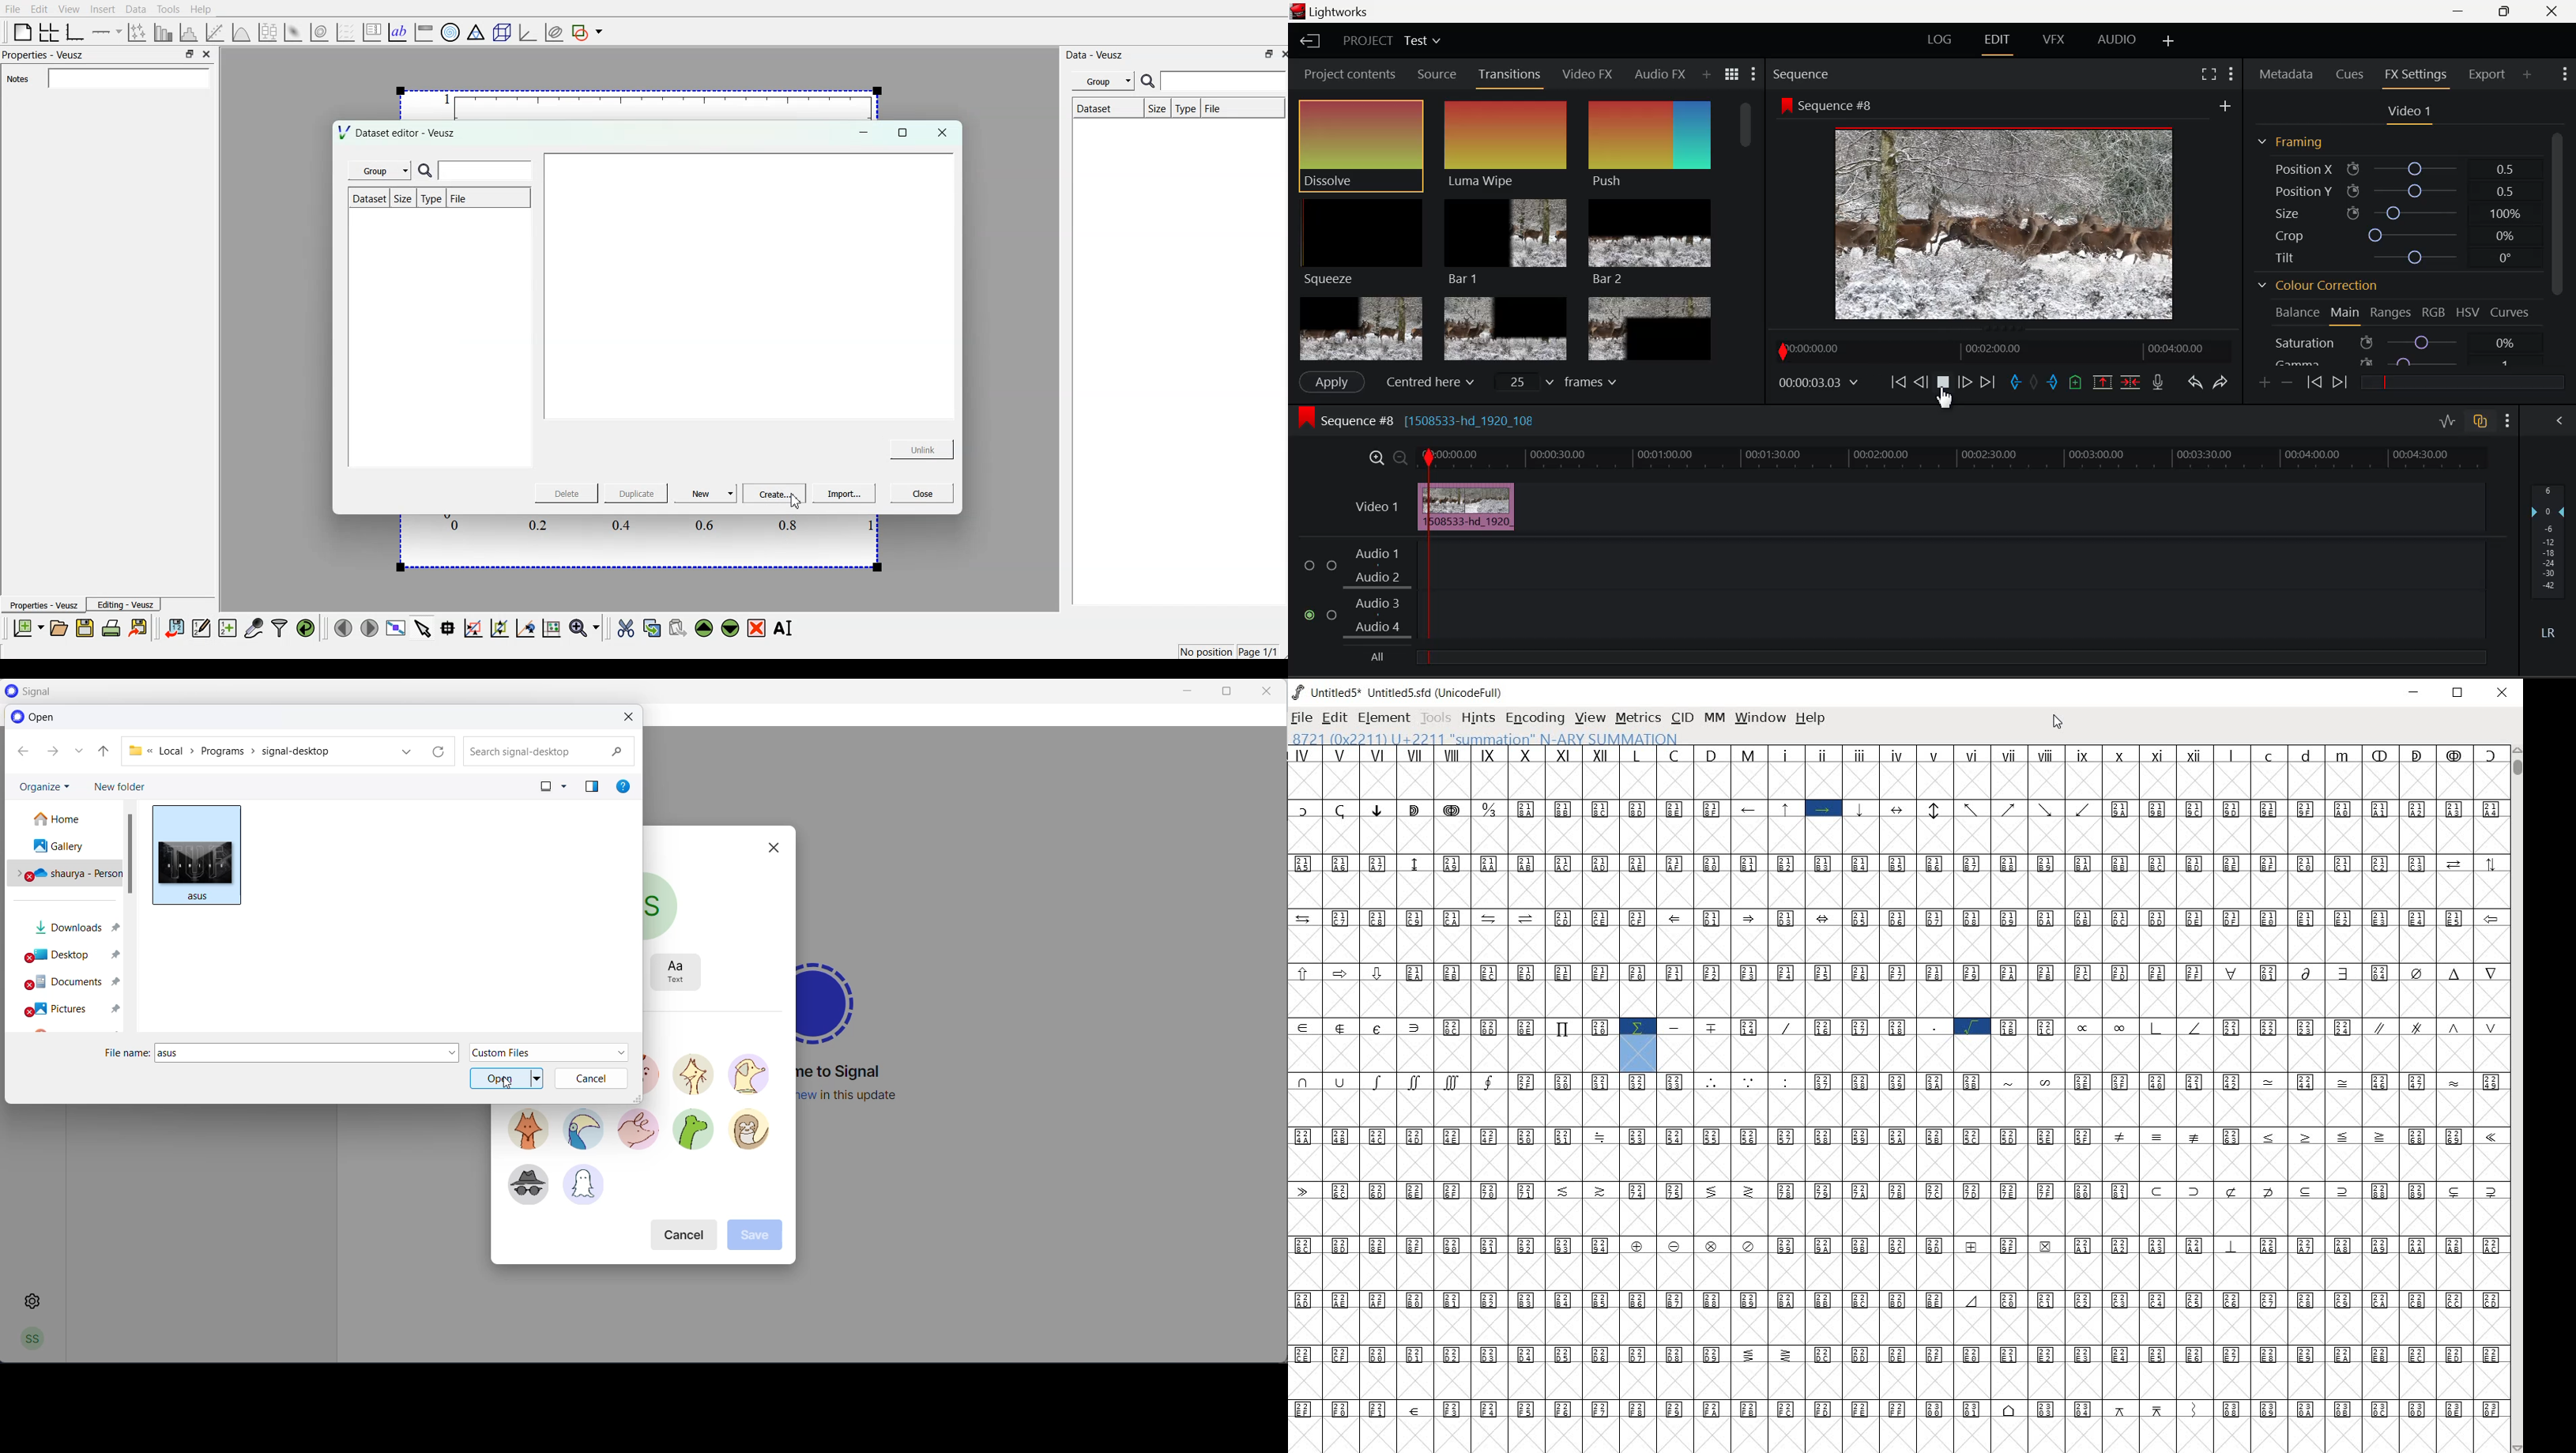 The height and width of the screenshot is (1456, 2576). What do you see at coordinates (44, 785) in the screenshot?
I see `organize` at bounding box center [44, 785].